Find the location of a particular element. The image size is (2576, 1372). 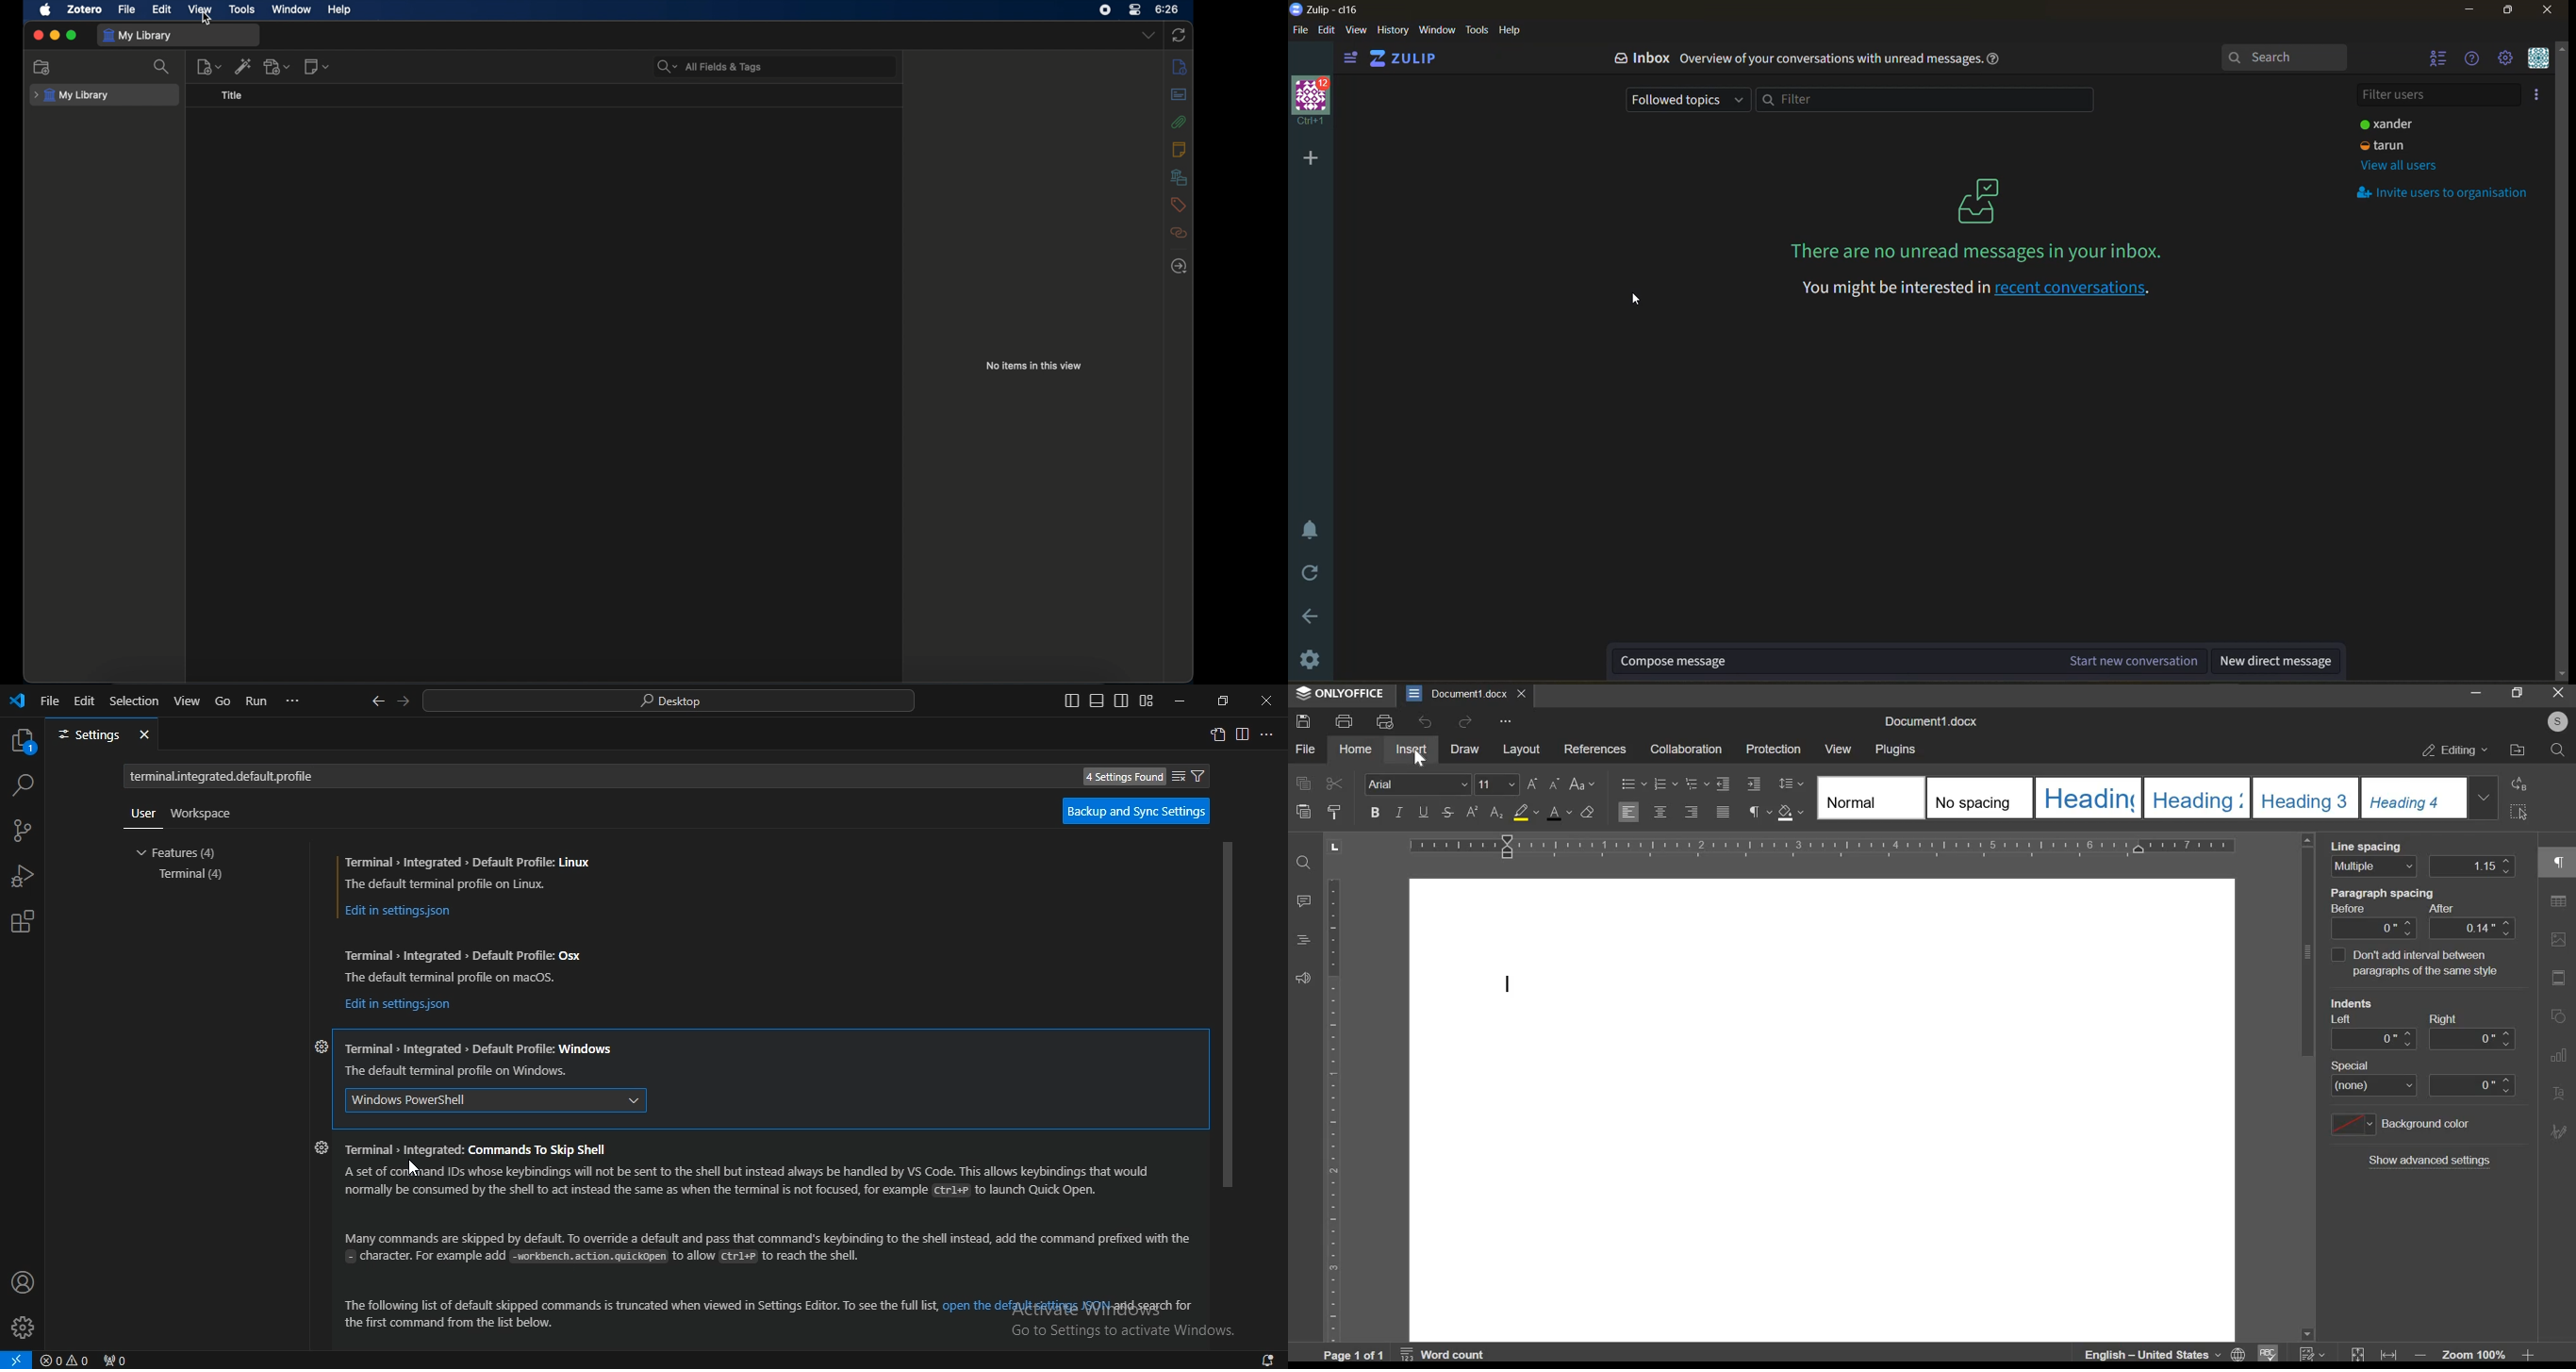

page 1 of 1 is located at coordinates (1355, 1354).